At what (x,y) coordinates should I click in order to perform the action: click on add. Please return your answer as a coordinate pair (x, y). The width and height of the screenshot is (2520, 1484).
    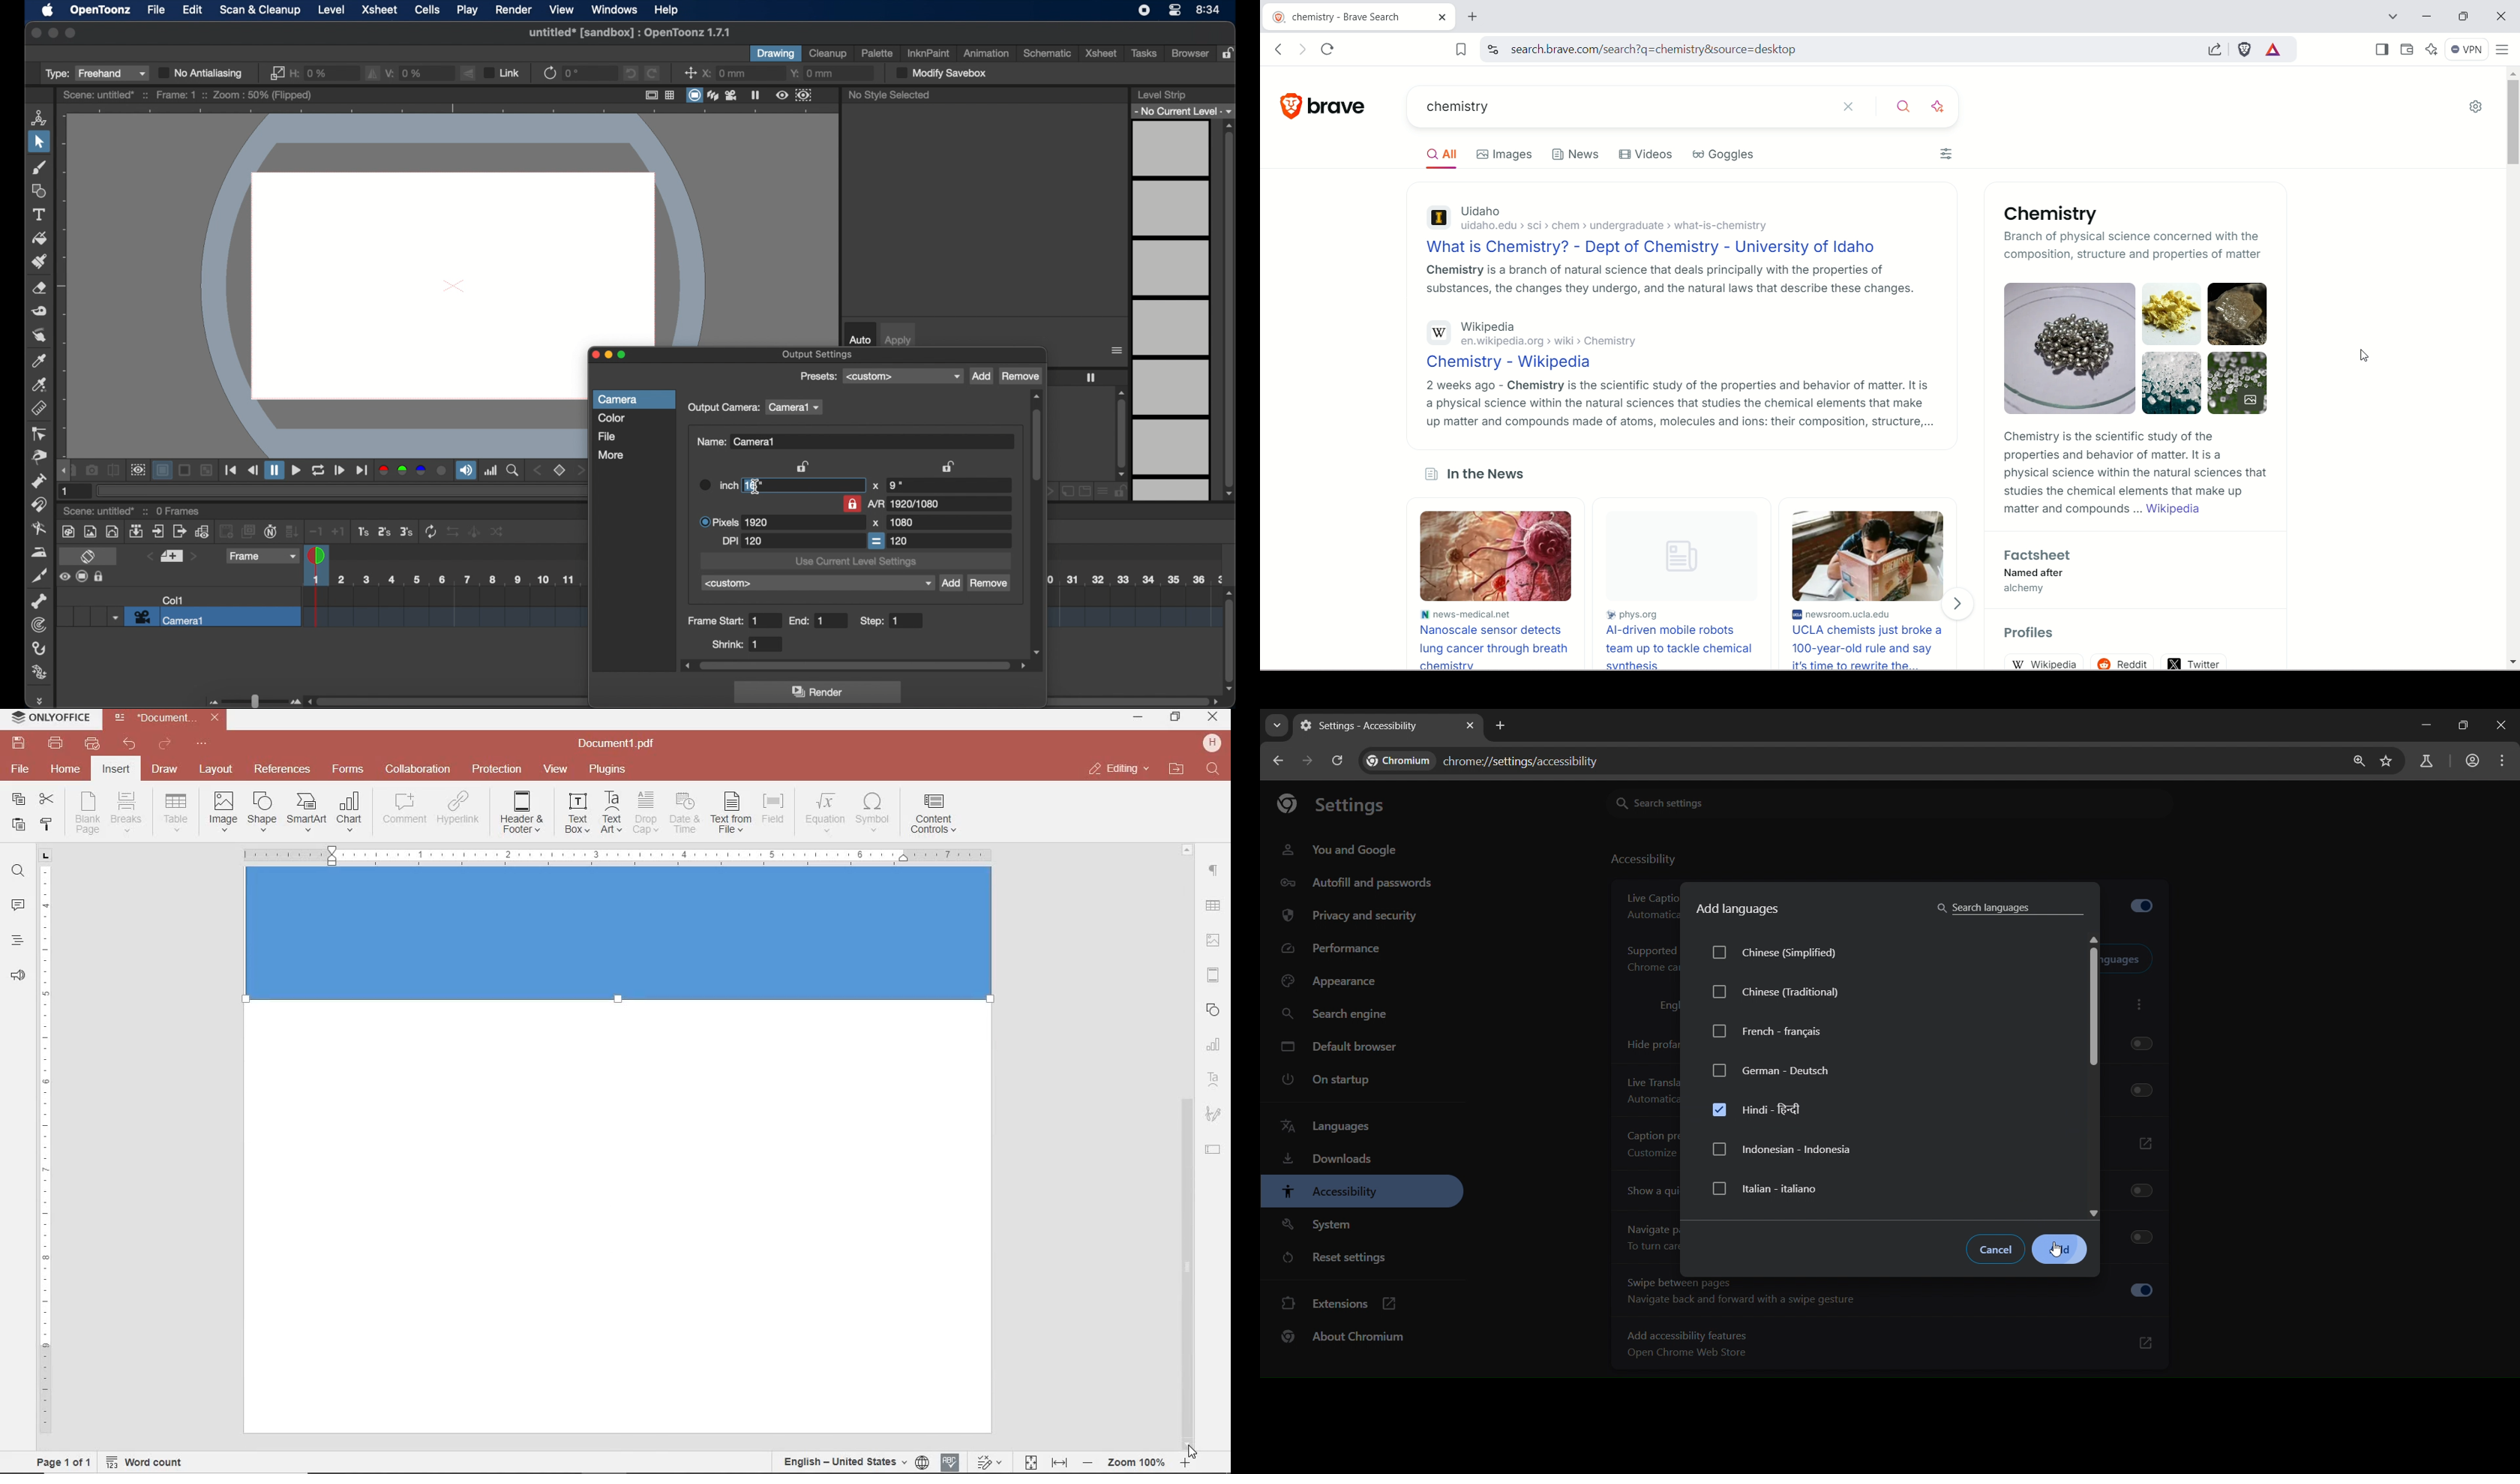
    Looking at the image, I should click on (981, 377).